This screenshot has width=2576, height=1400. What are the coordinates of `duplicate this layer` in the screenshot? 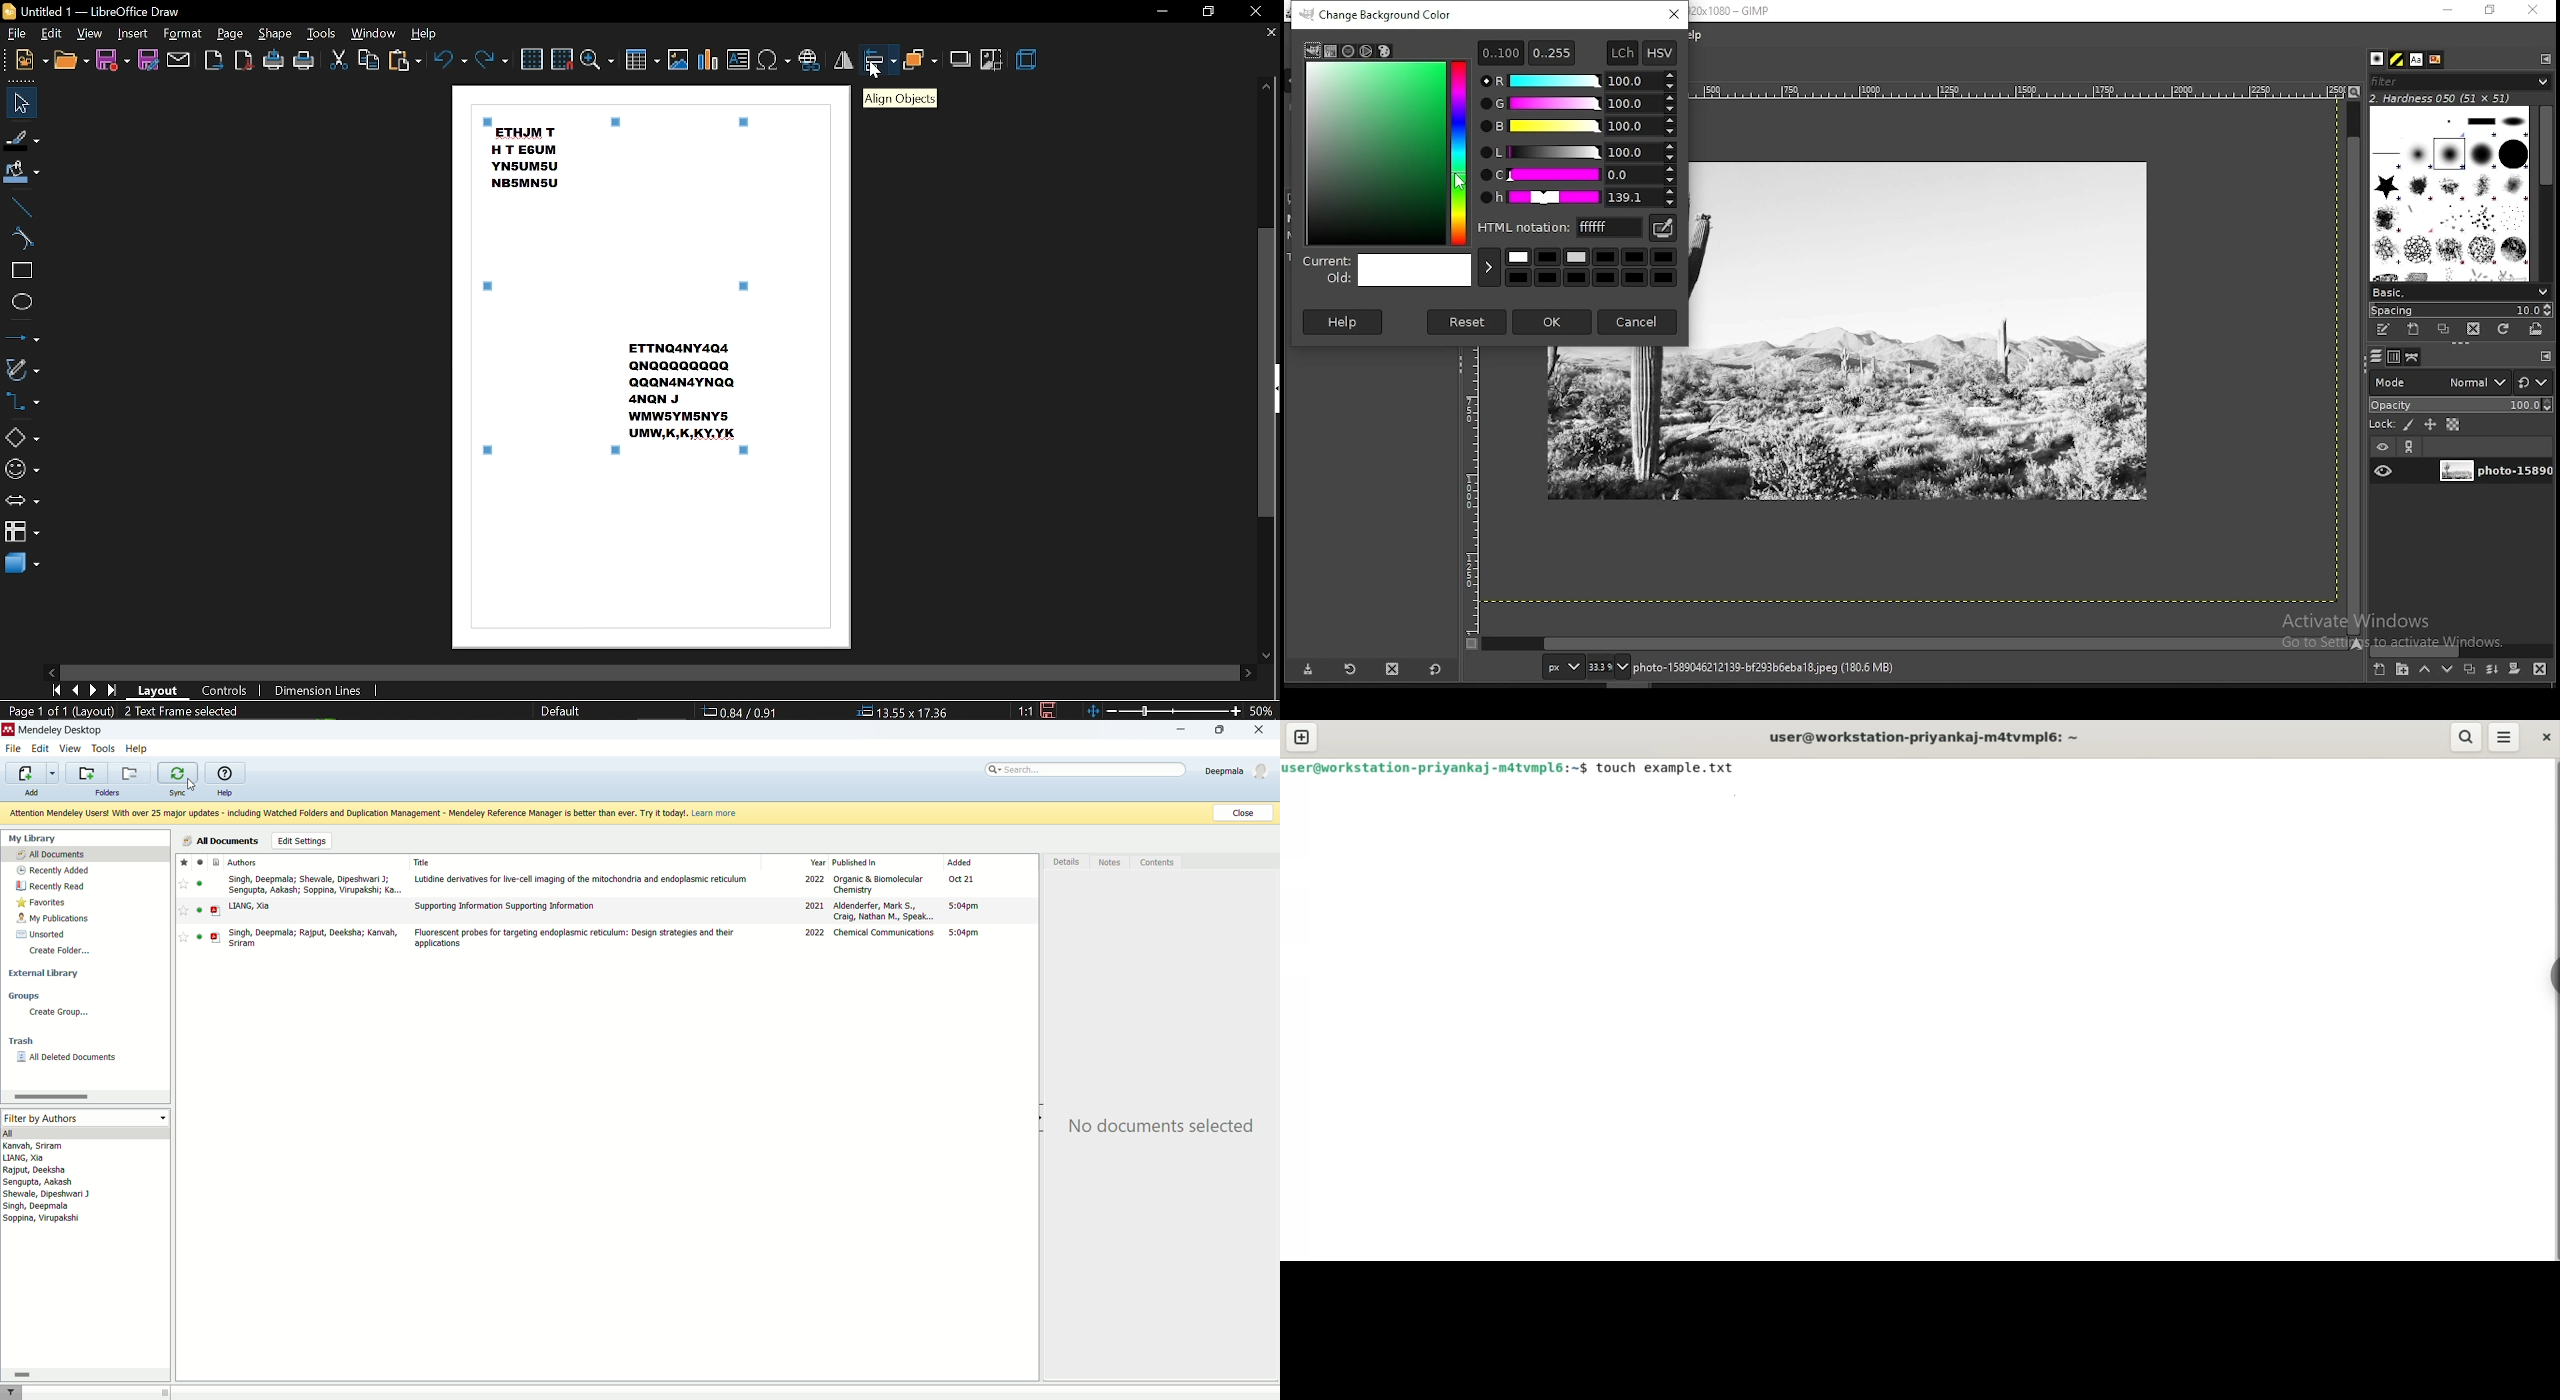 It's located at (2468, 669).